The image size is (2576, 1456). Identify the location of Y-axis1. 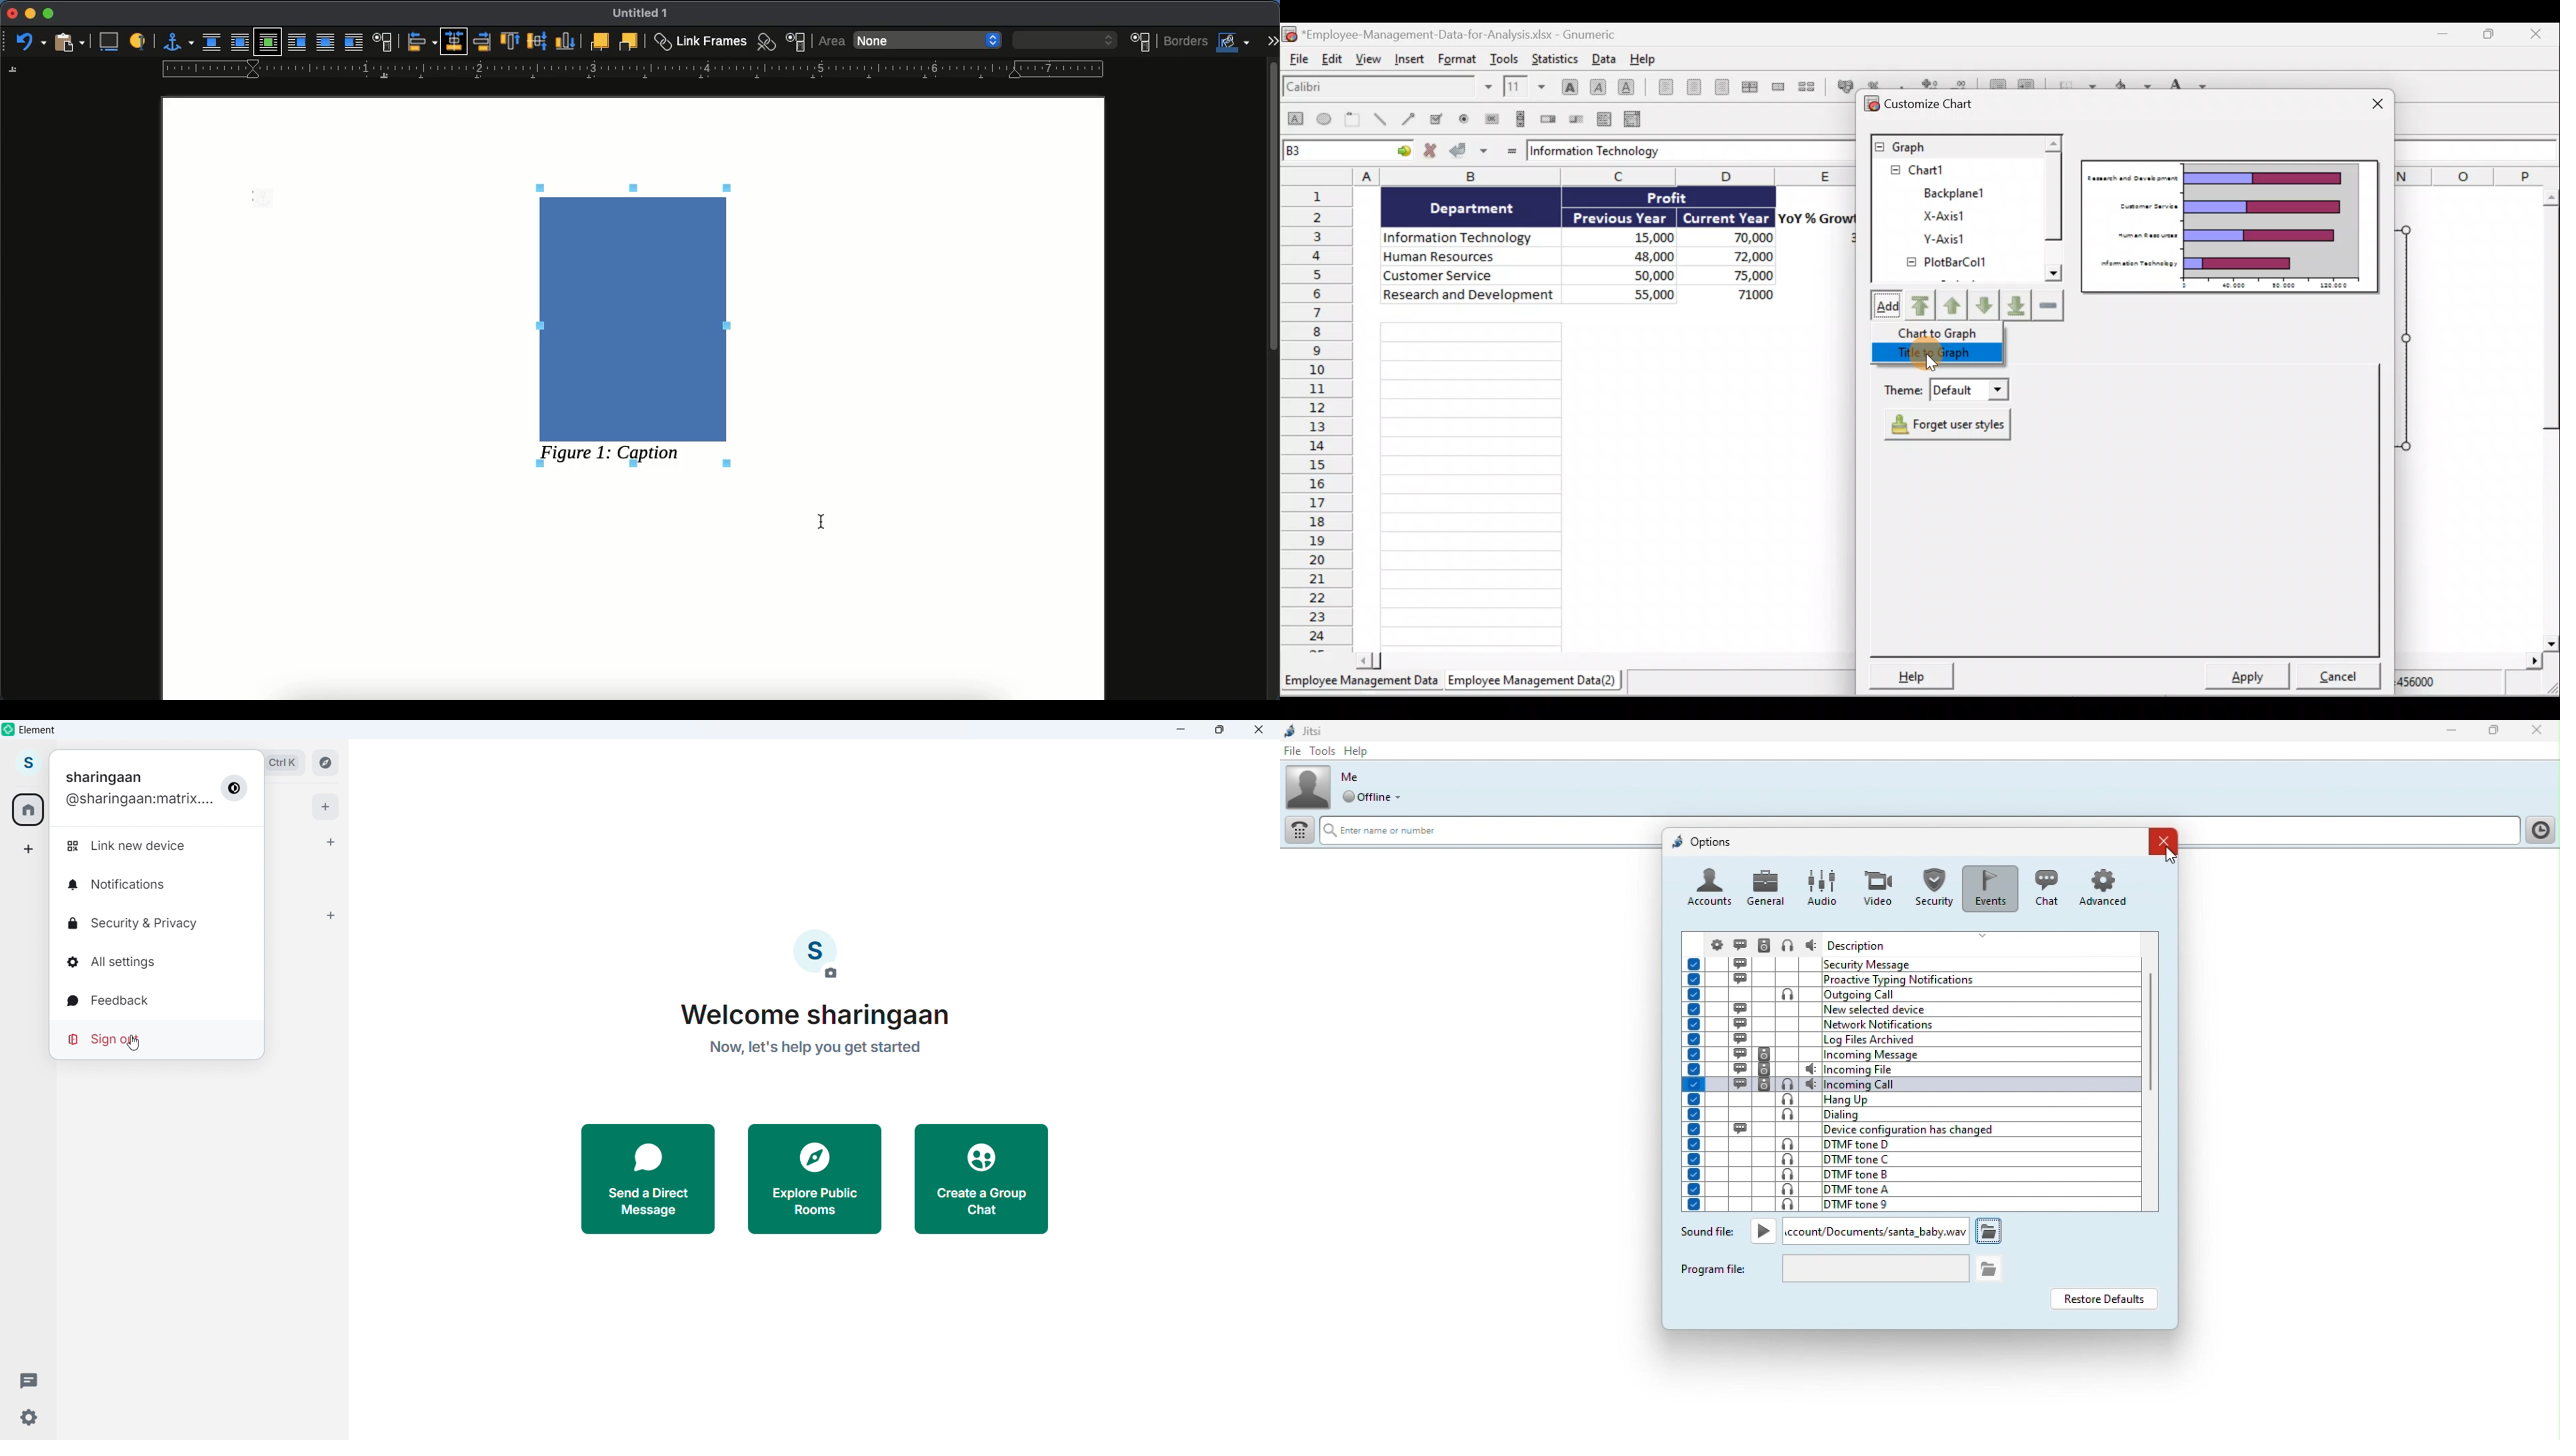
(1941, 239).